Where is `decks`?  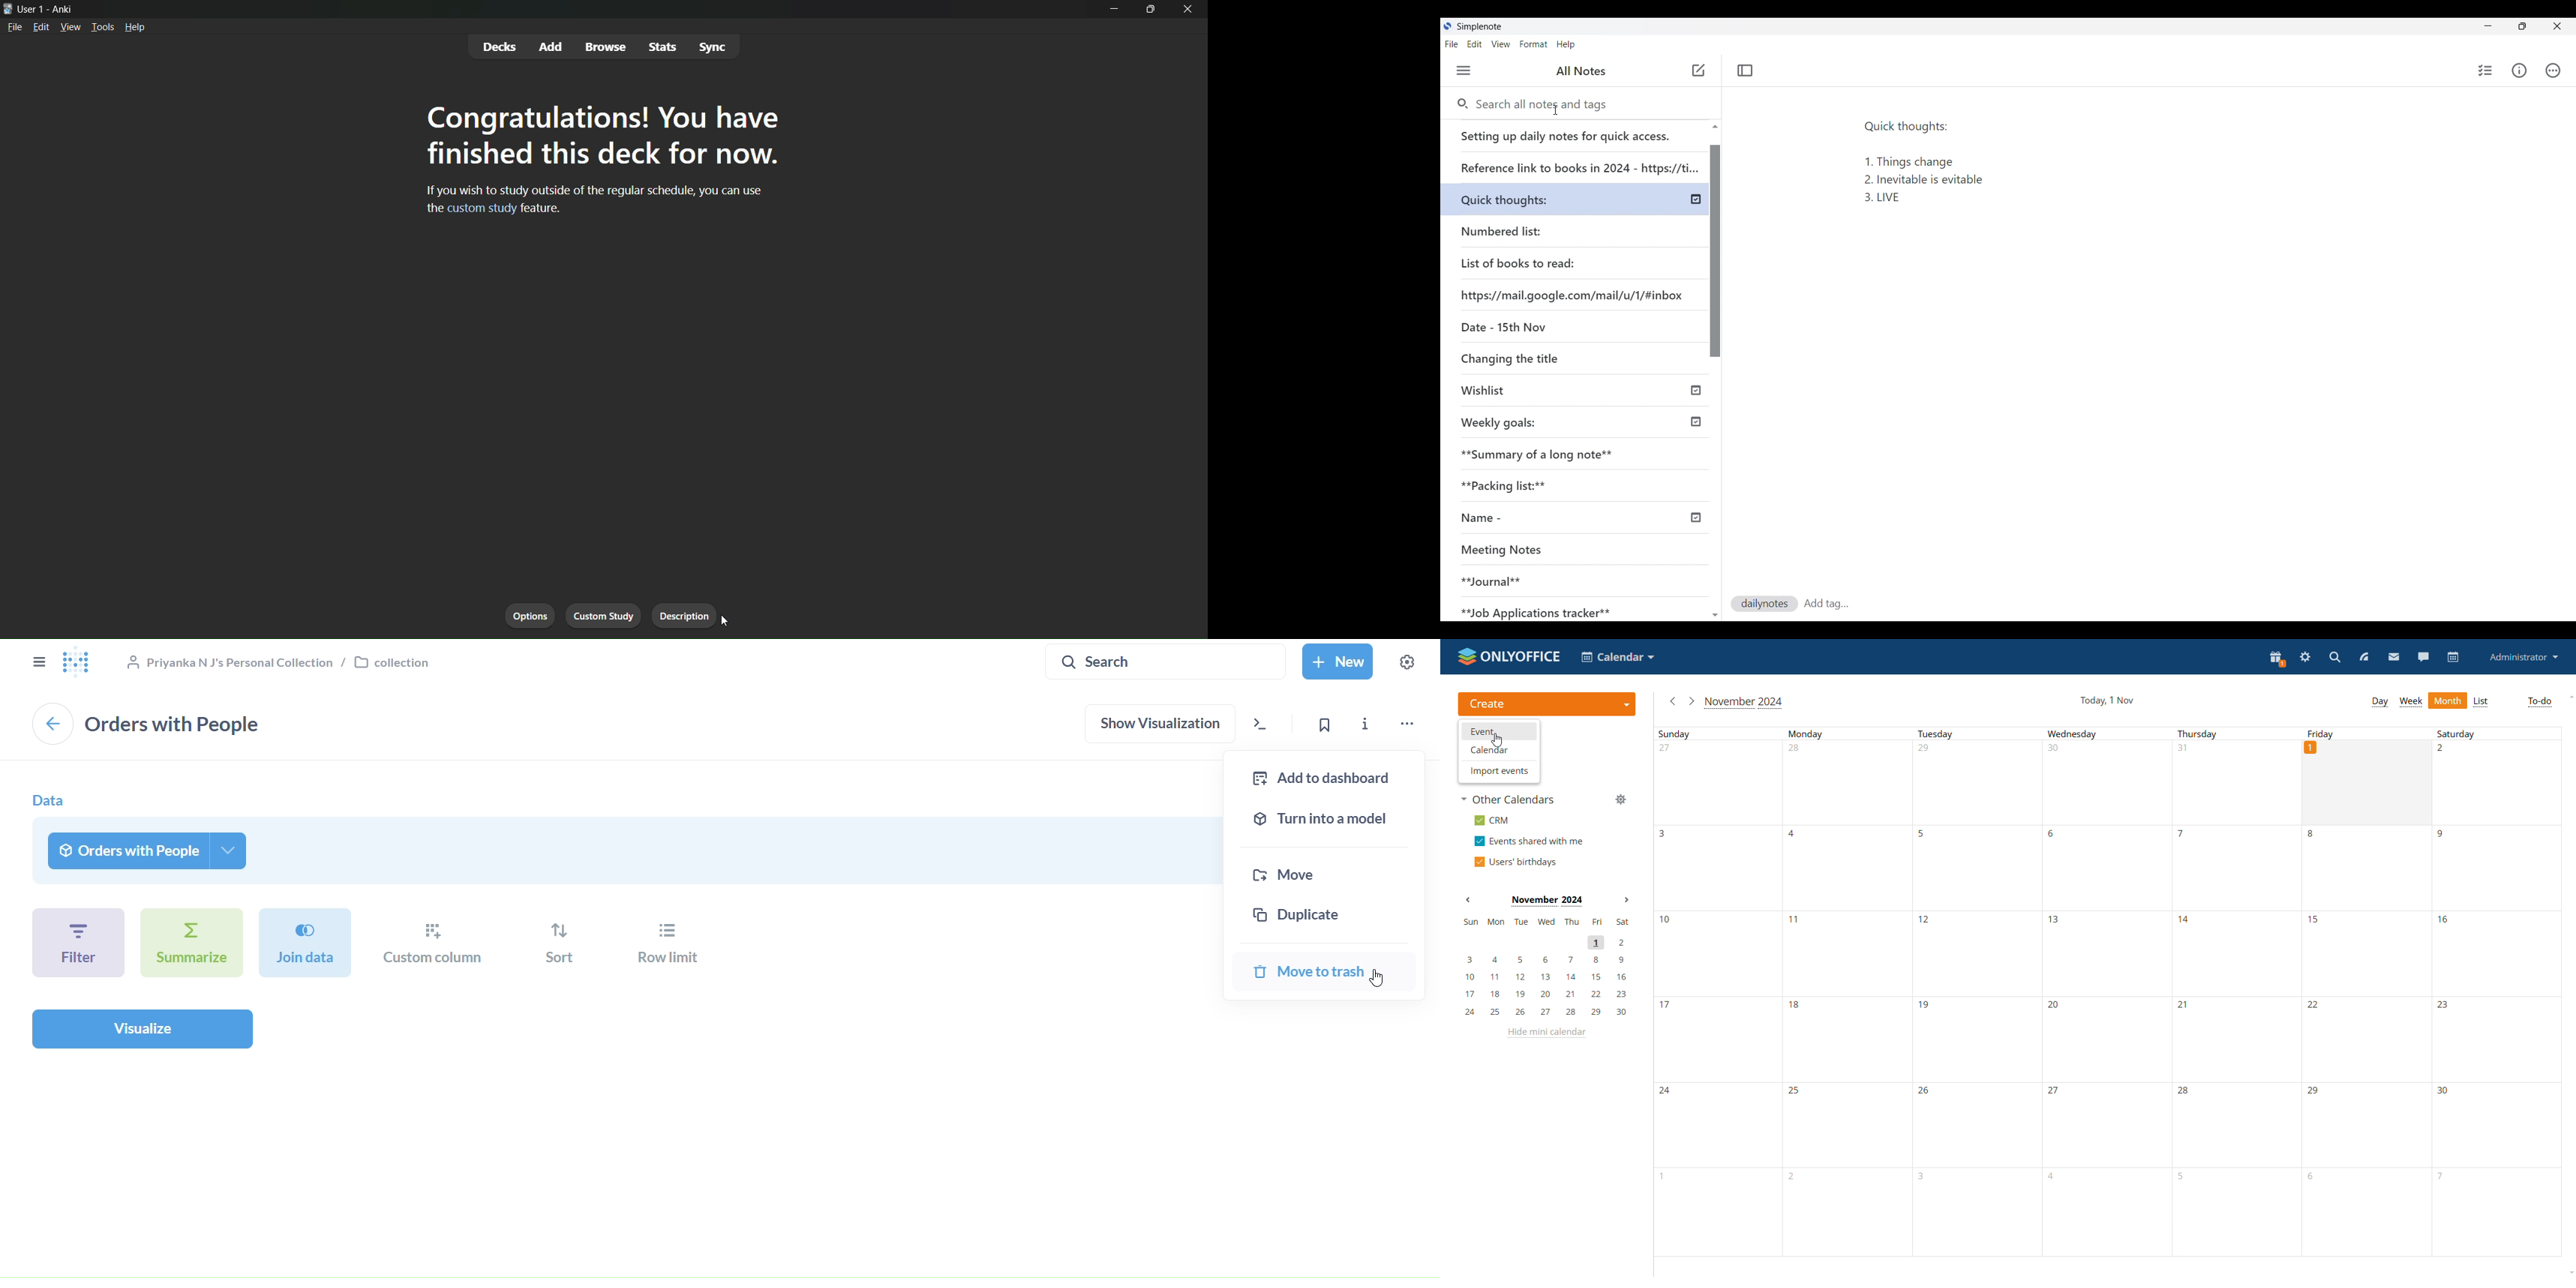
decks is located at coordinates (499, 47).